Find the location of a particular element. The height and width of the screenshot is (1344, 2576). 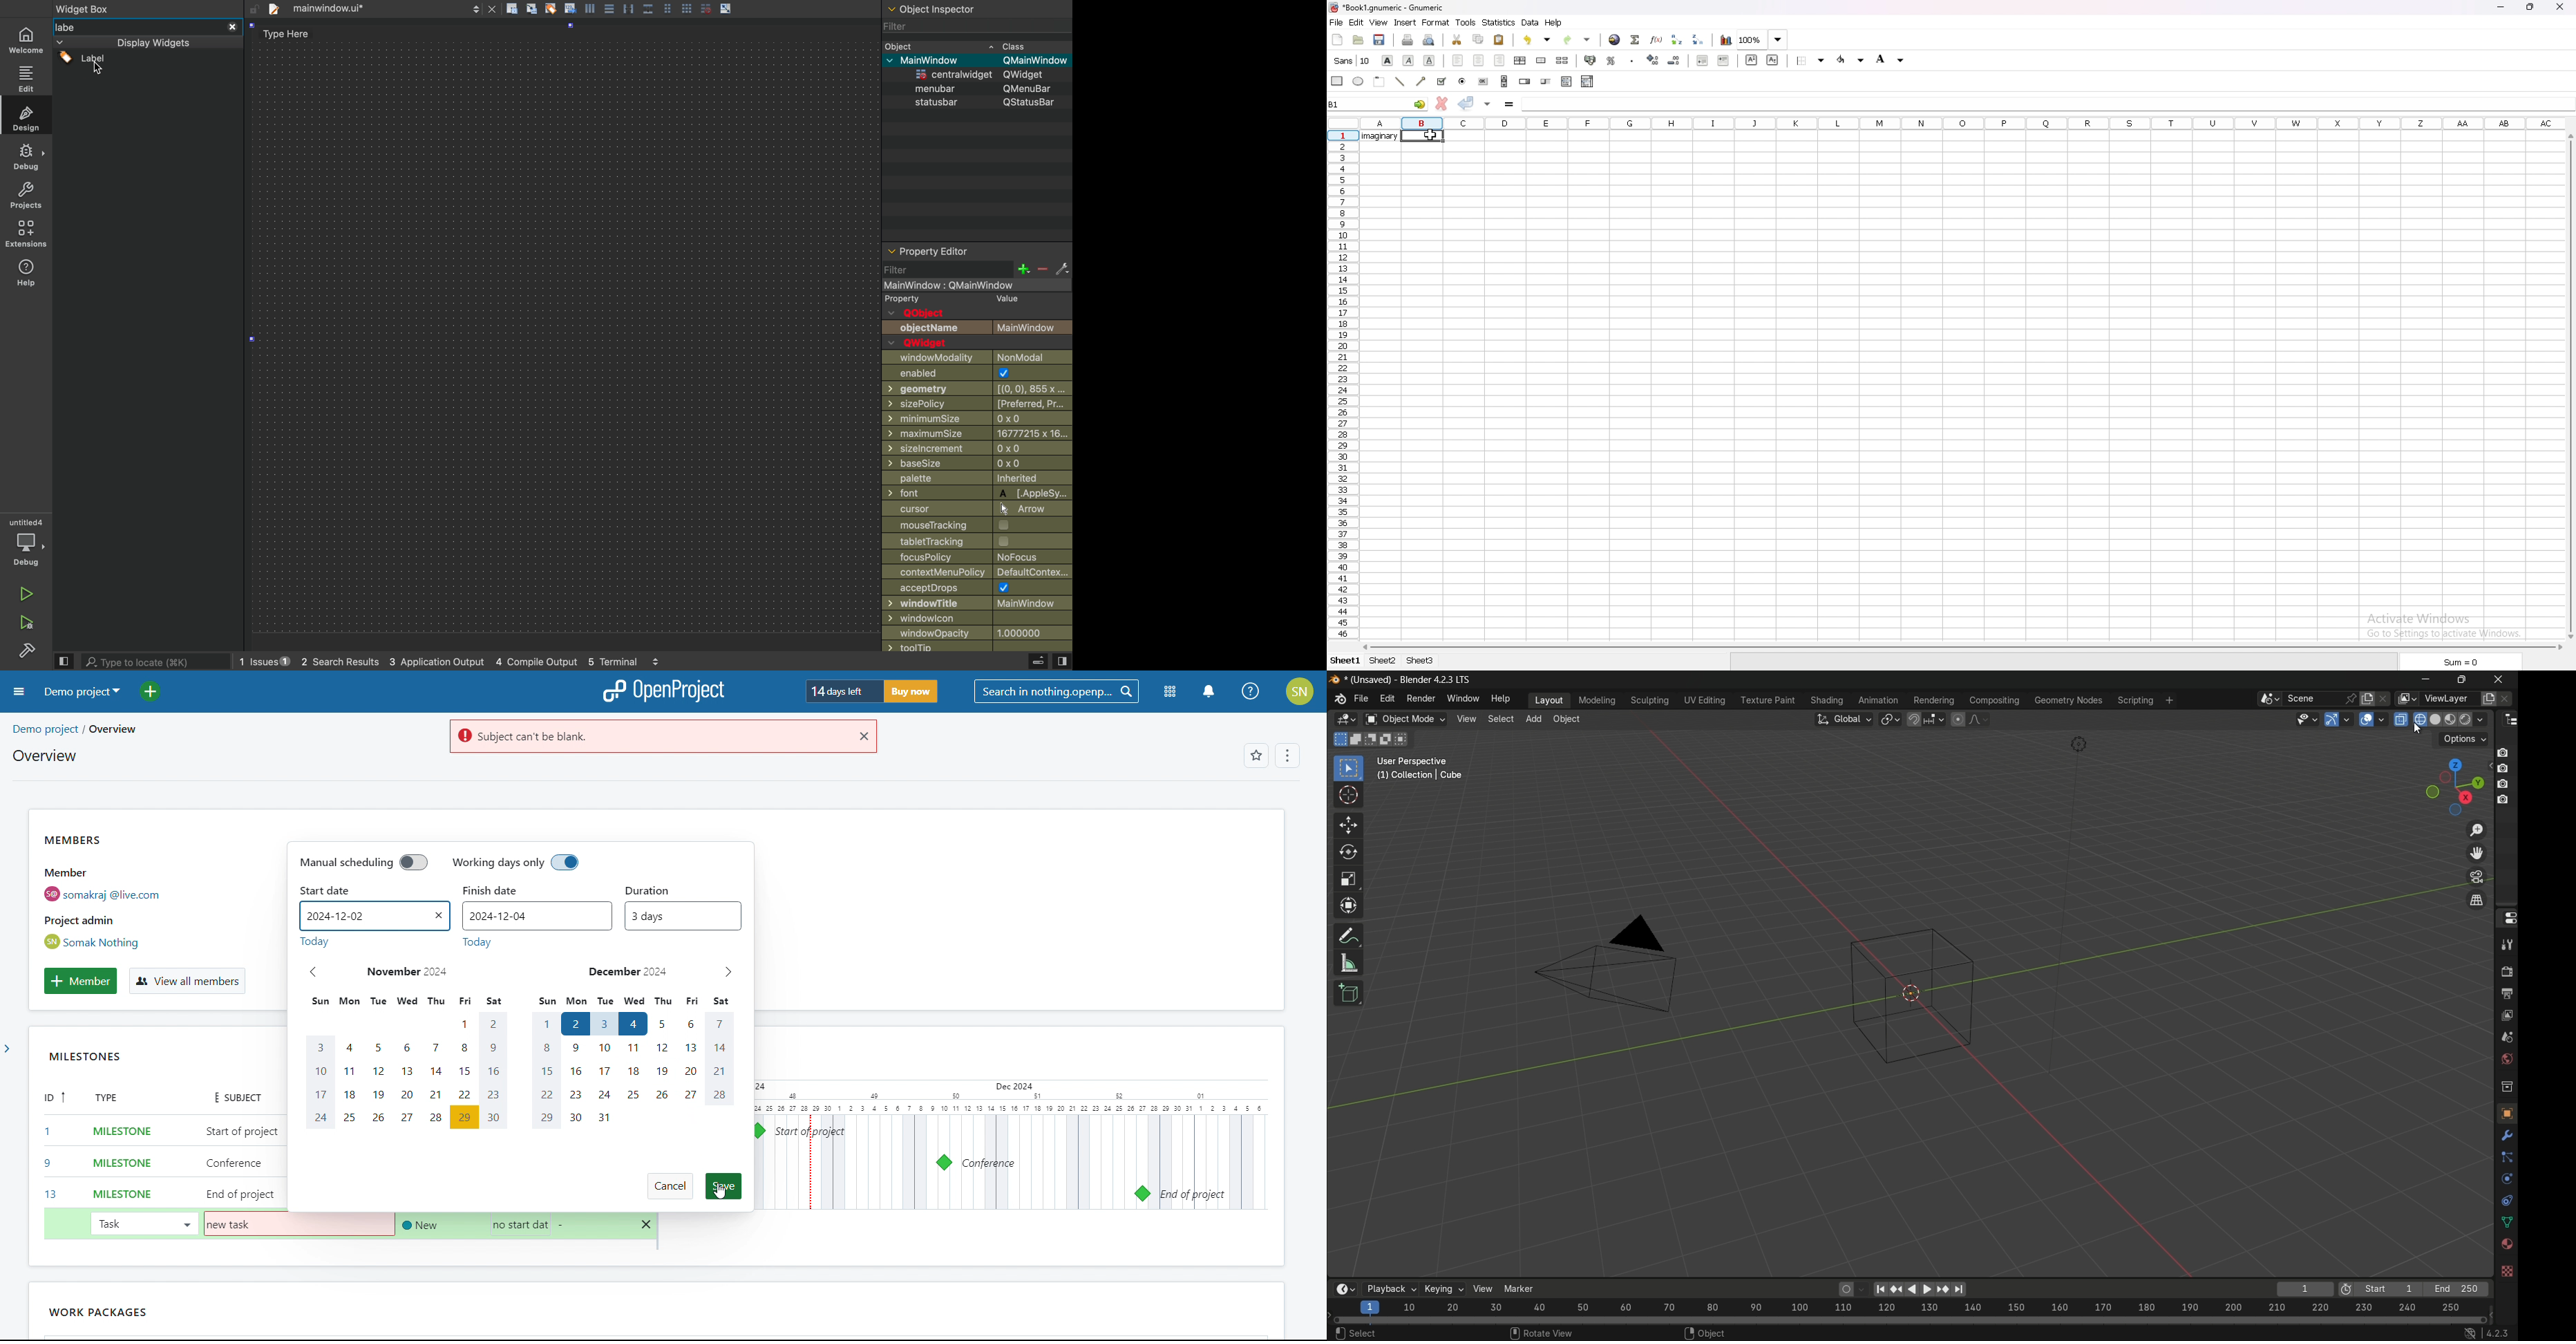

task selected is located at coordinates (143, 1223).